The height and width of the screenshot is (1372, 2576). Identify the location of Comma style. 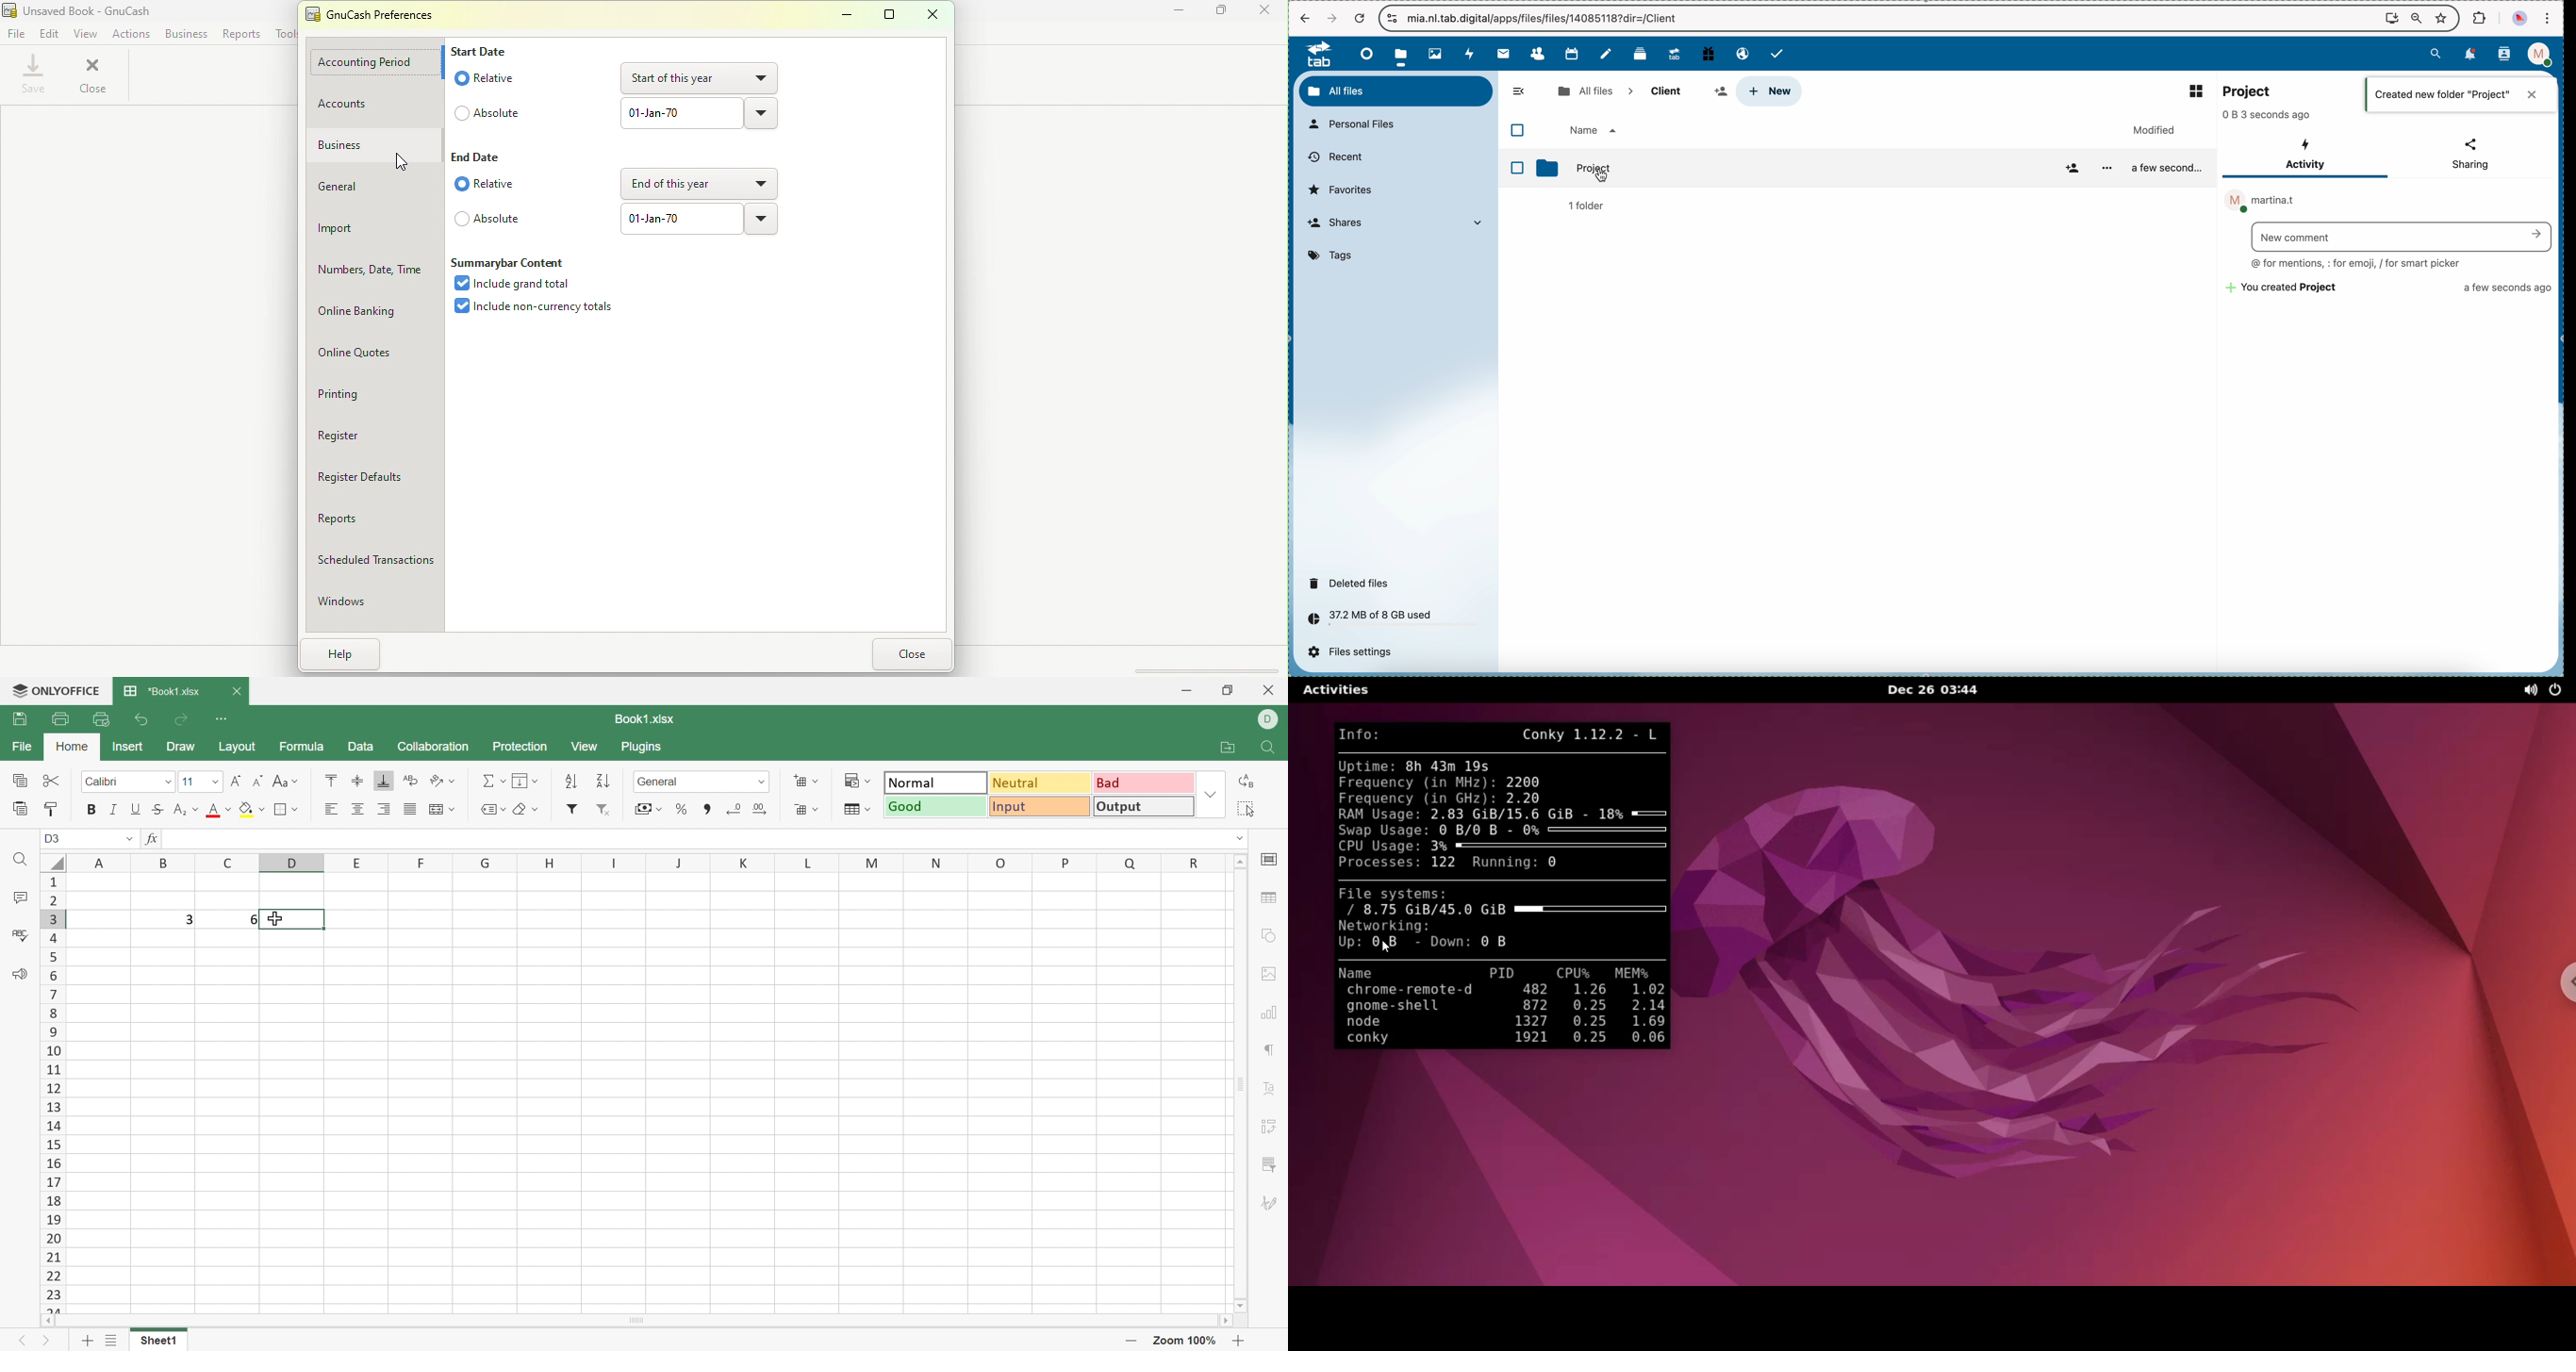
(706, 808).